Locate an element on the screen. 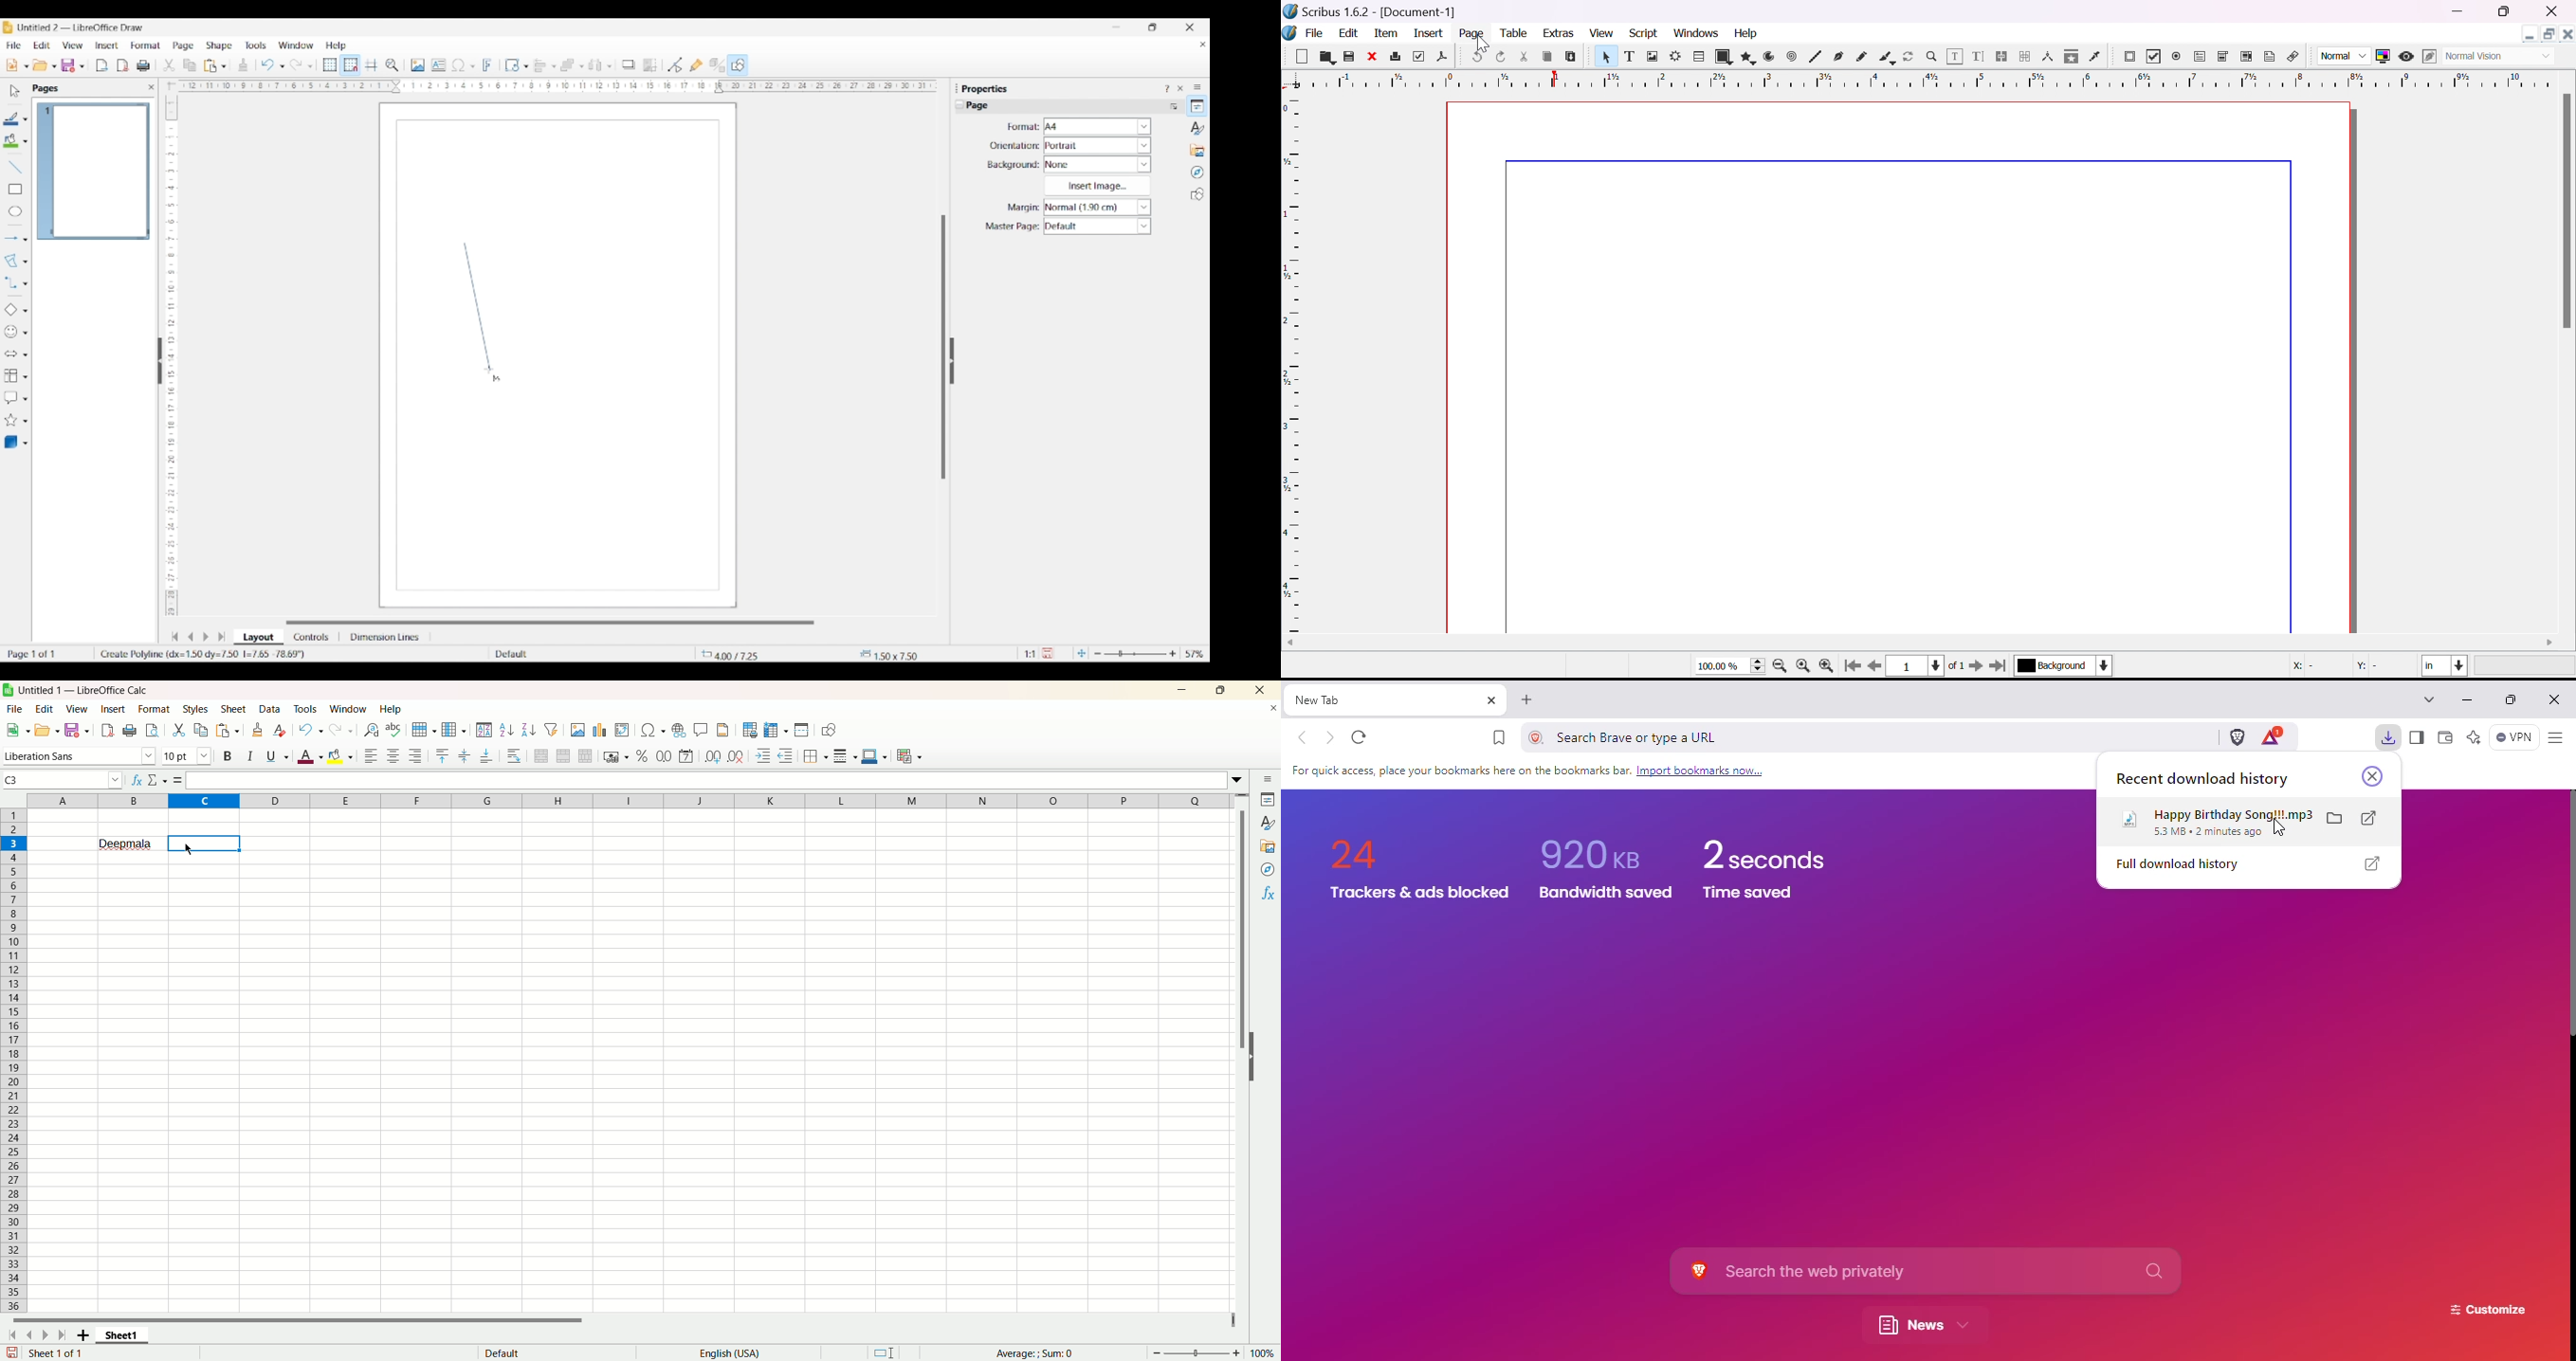  Selected block arrow is located at coordinates (10, 354).